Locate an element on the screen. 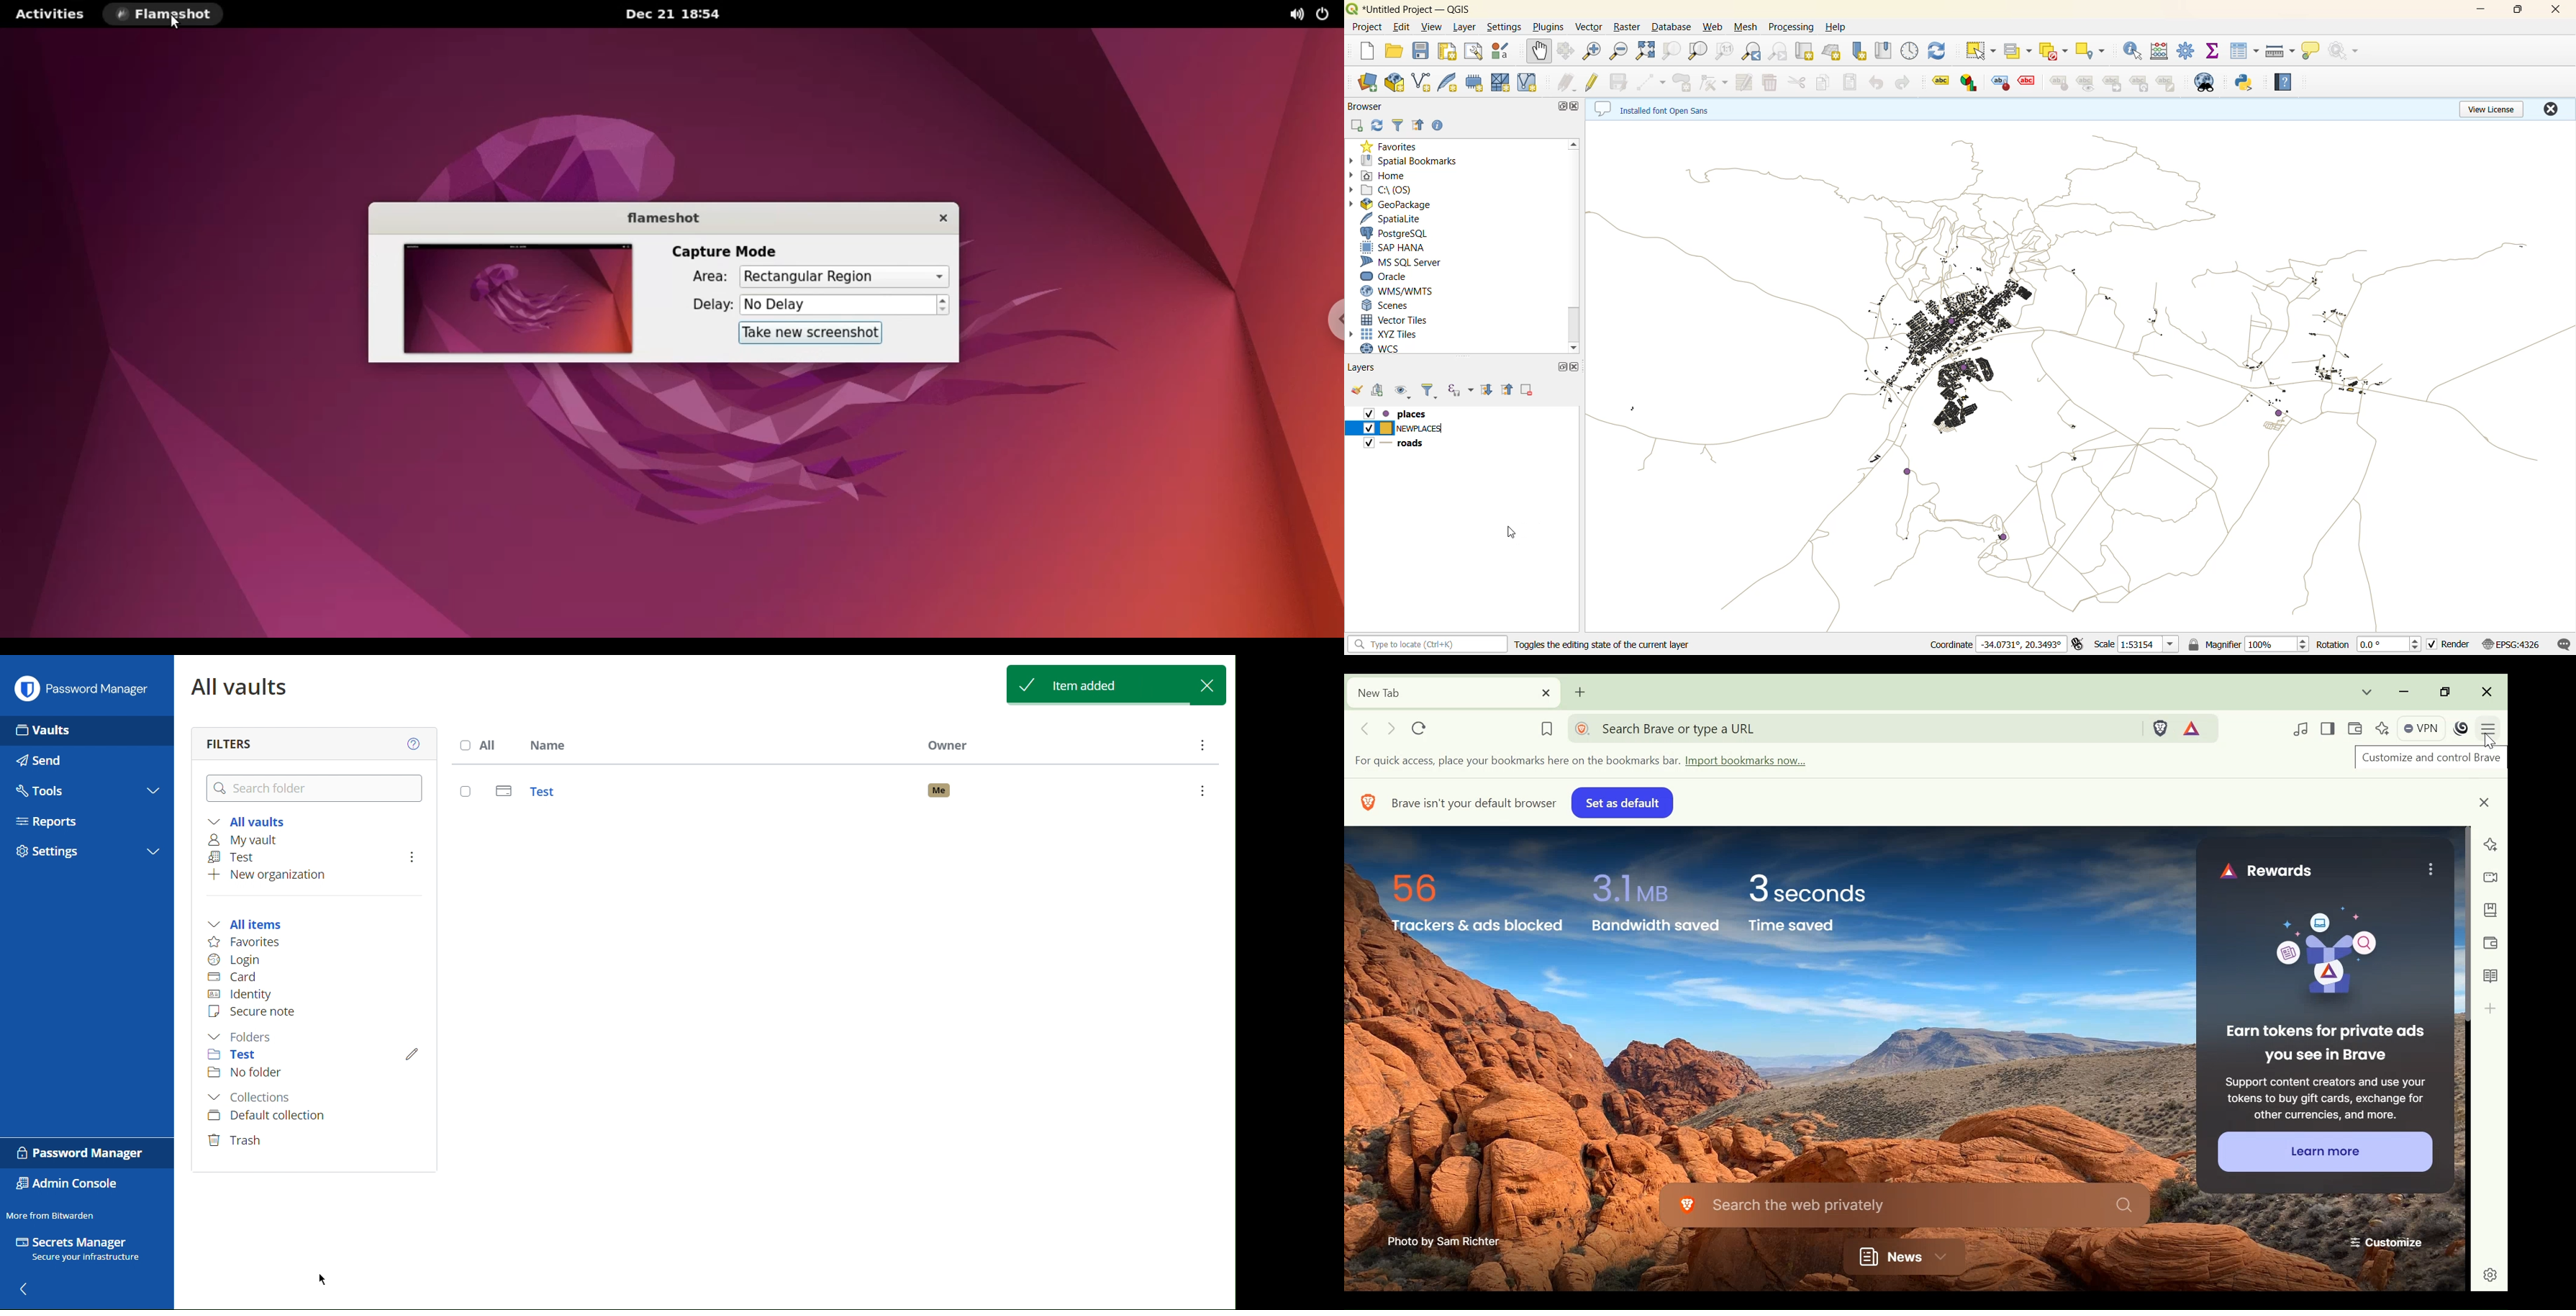 The width and height of the screenshot is (2576, 1316). crs is located at coordinates (2518, 643).